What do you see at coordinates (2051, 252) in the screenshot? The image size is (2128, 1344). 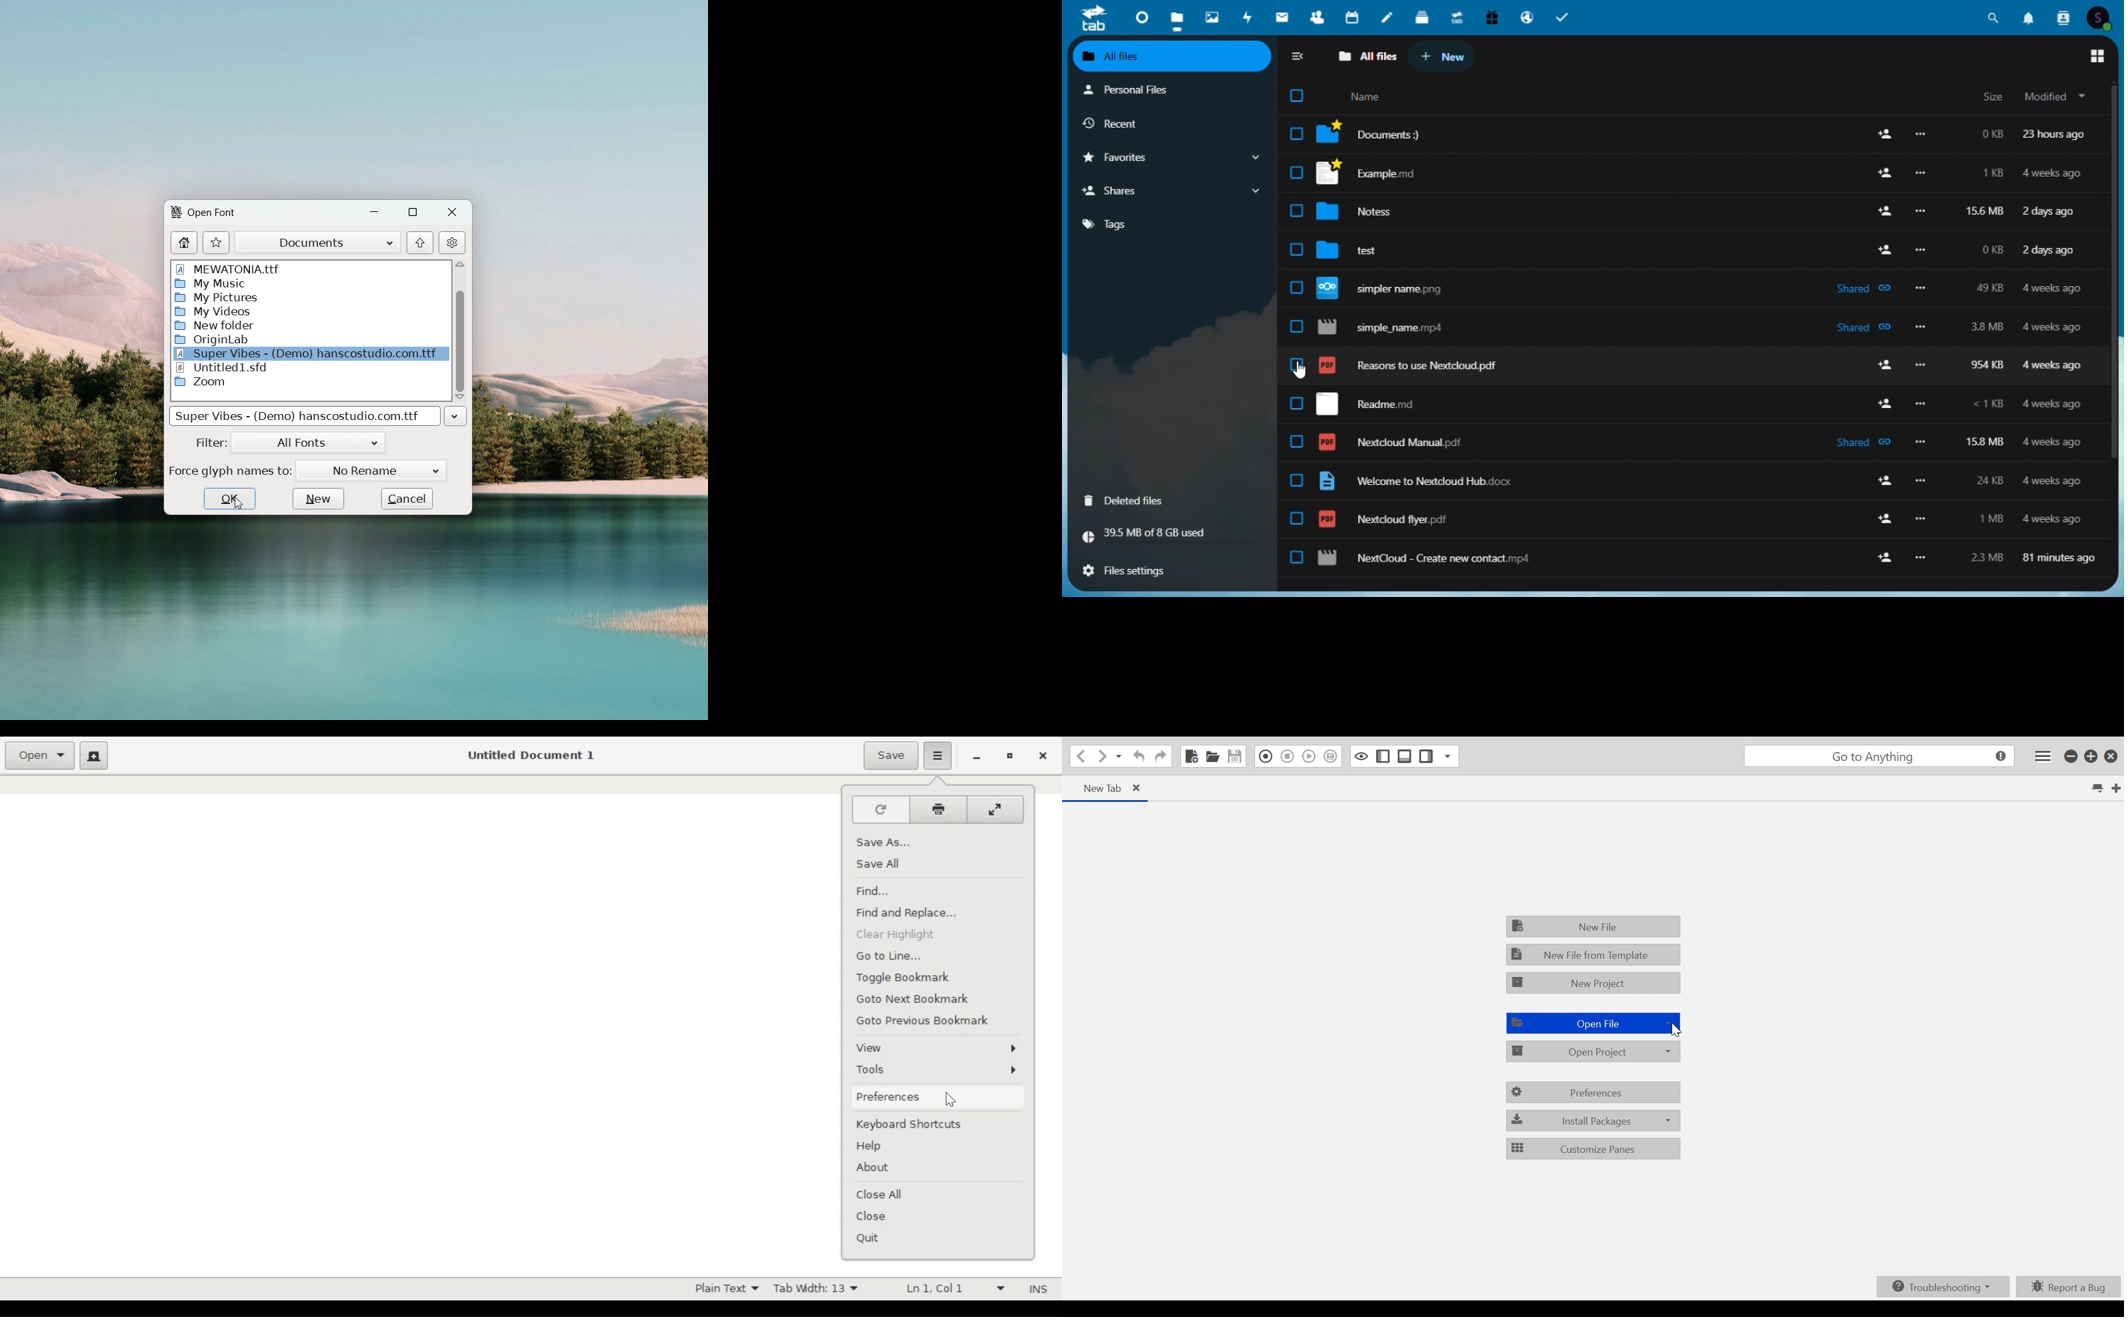 I see `2 days ago` at bounding box center [2051, 252].